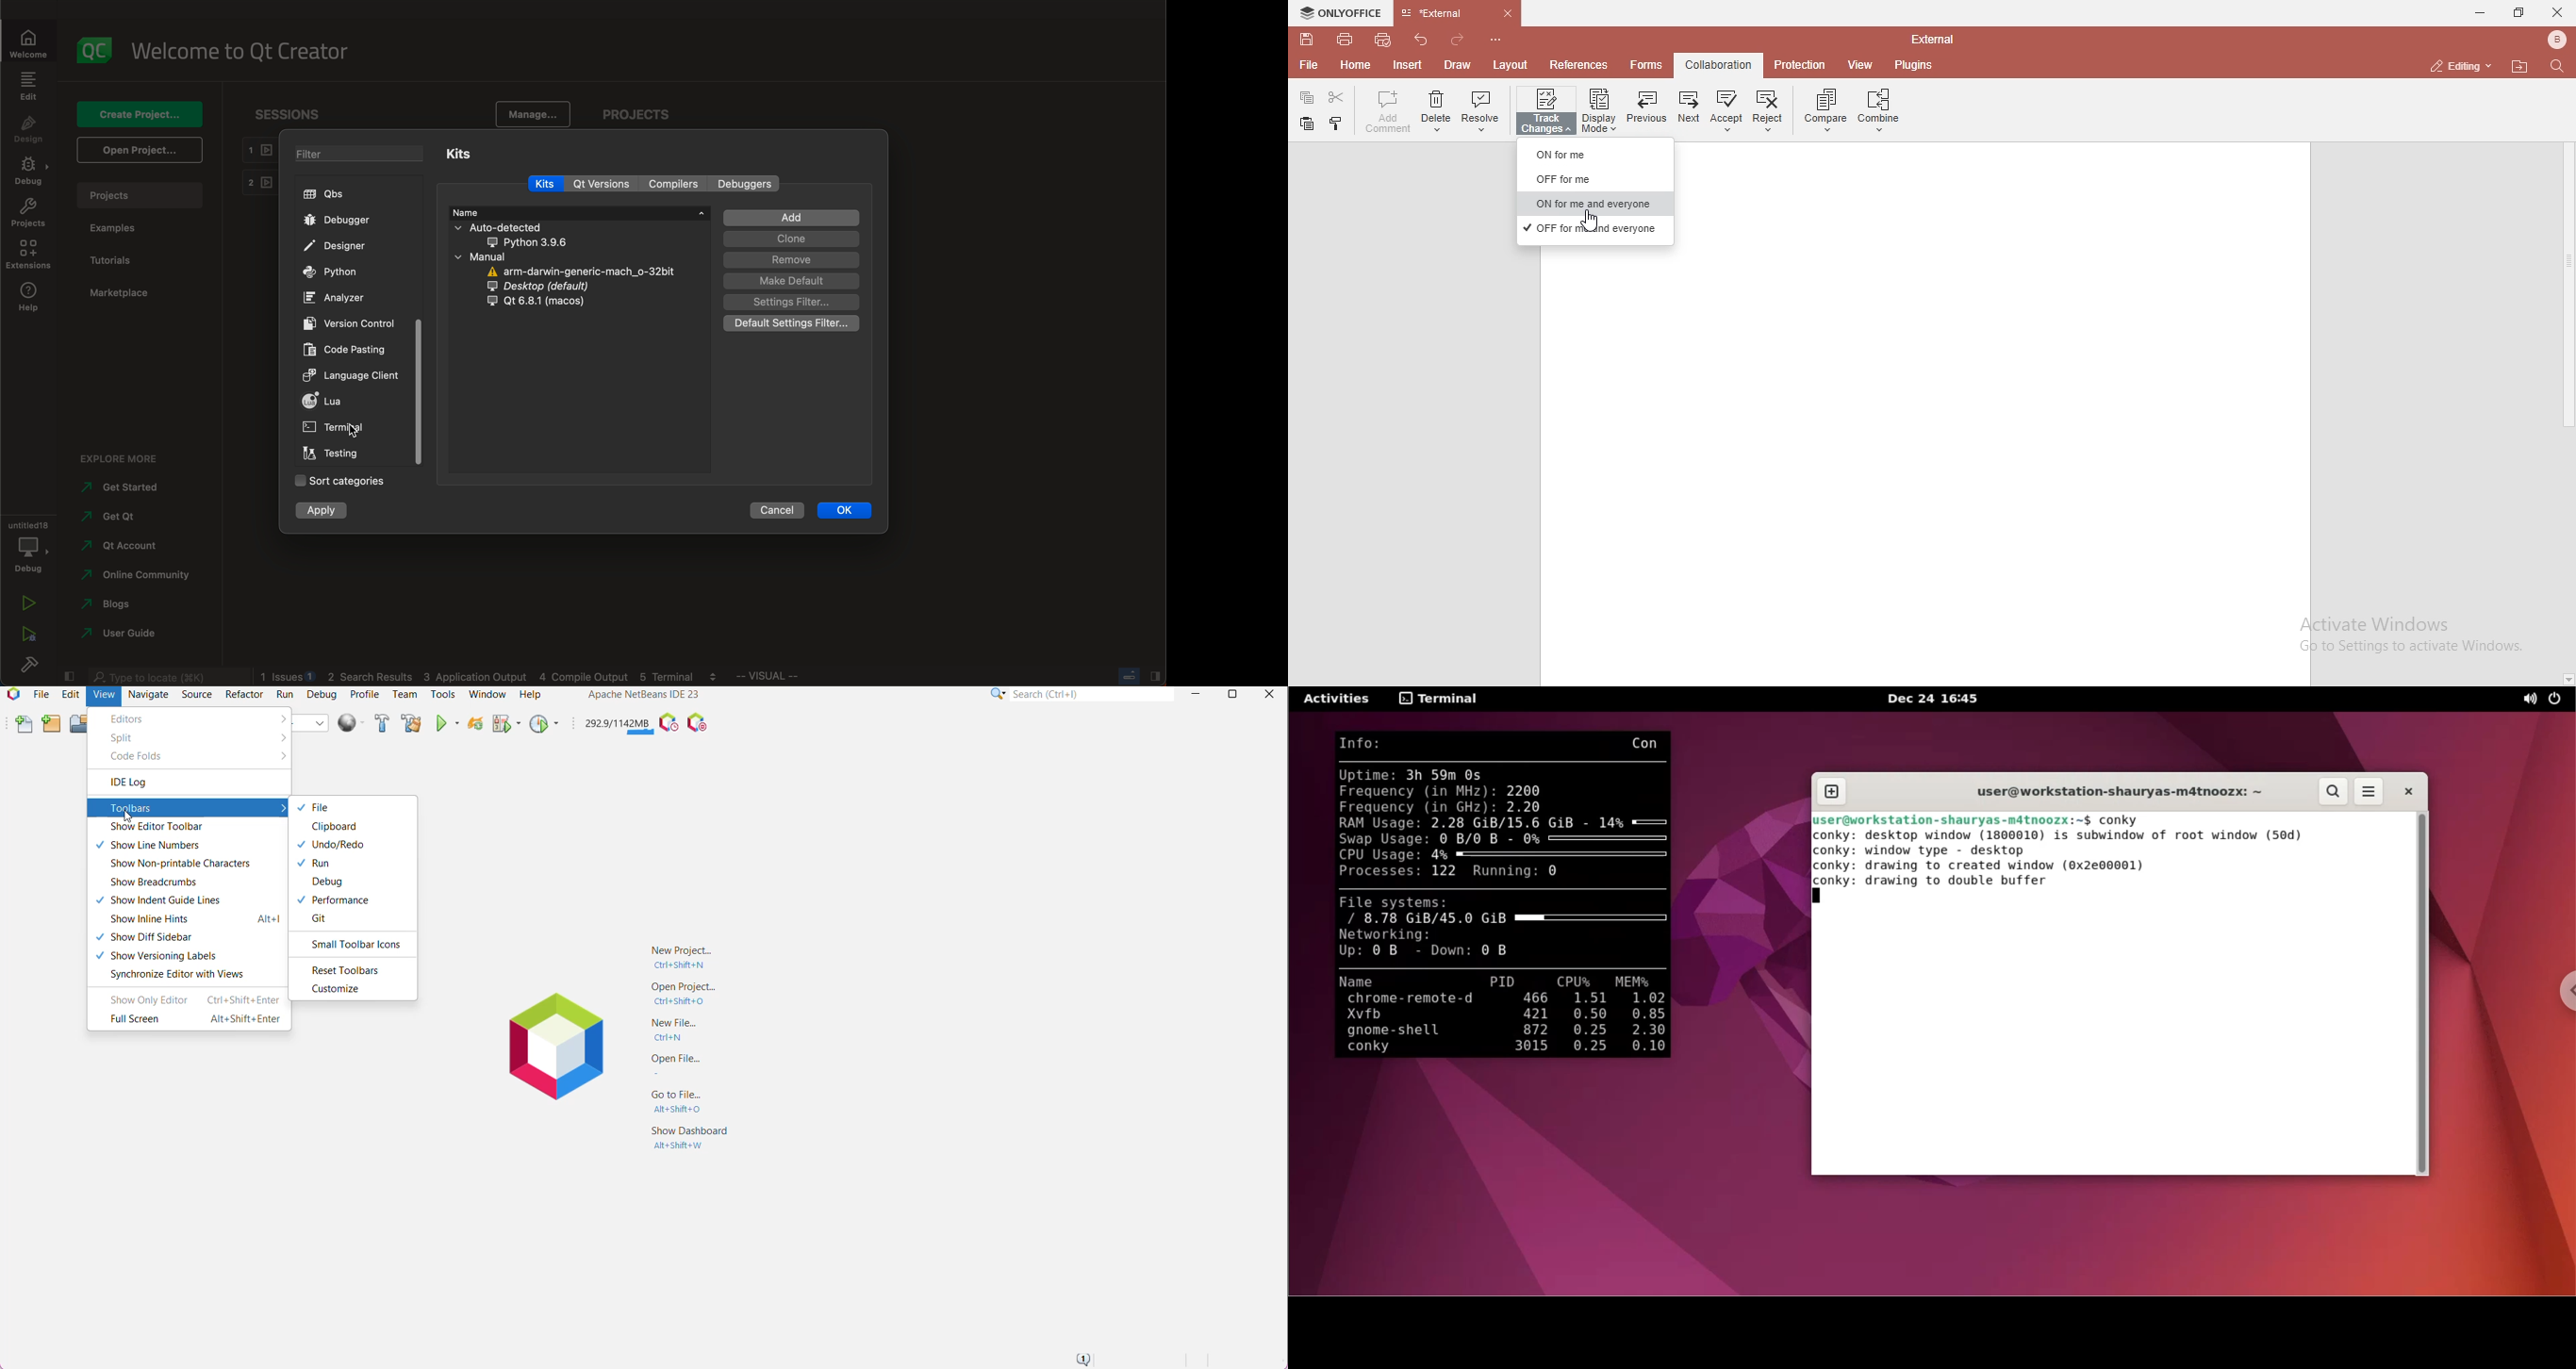 The width and height of the screenshot is (2576, 1372). I want to click on logs, so click(494, 679).